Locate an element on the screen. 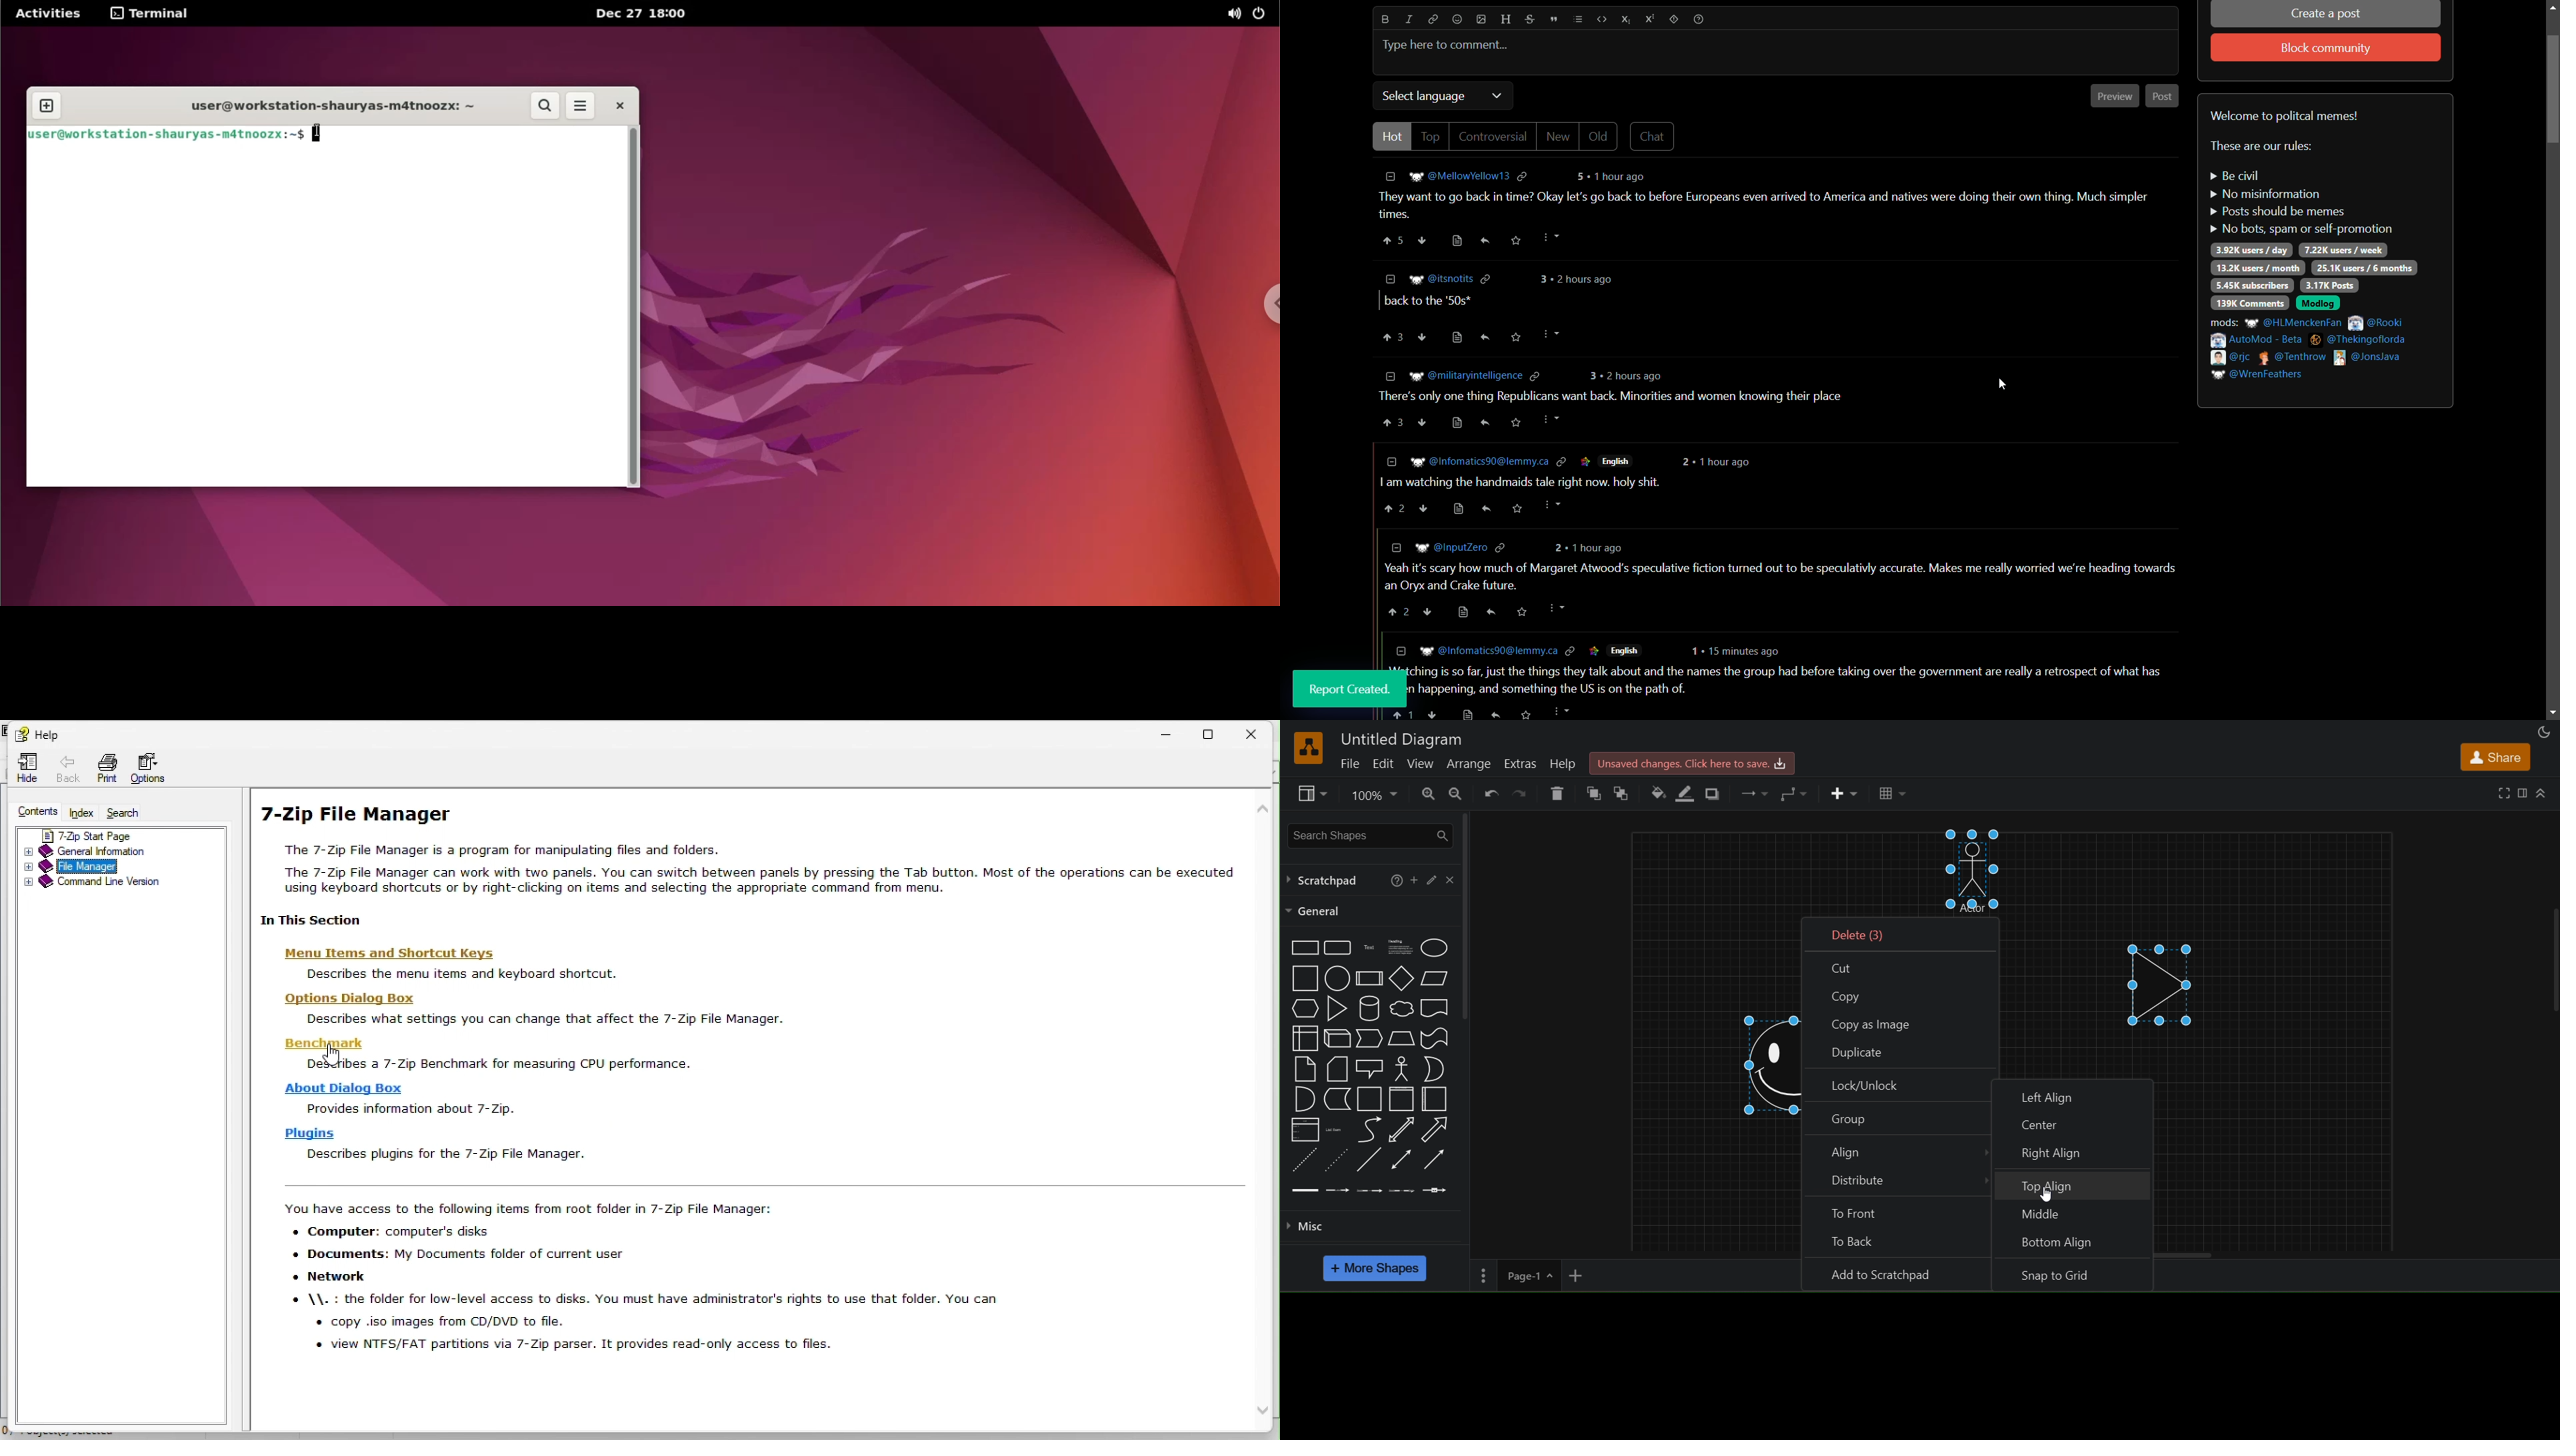  zoom is located at coordinates (1371, 794).